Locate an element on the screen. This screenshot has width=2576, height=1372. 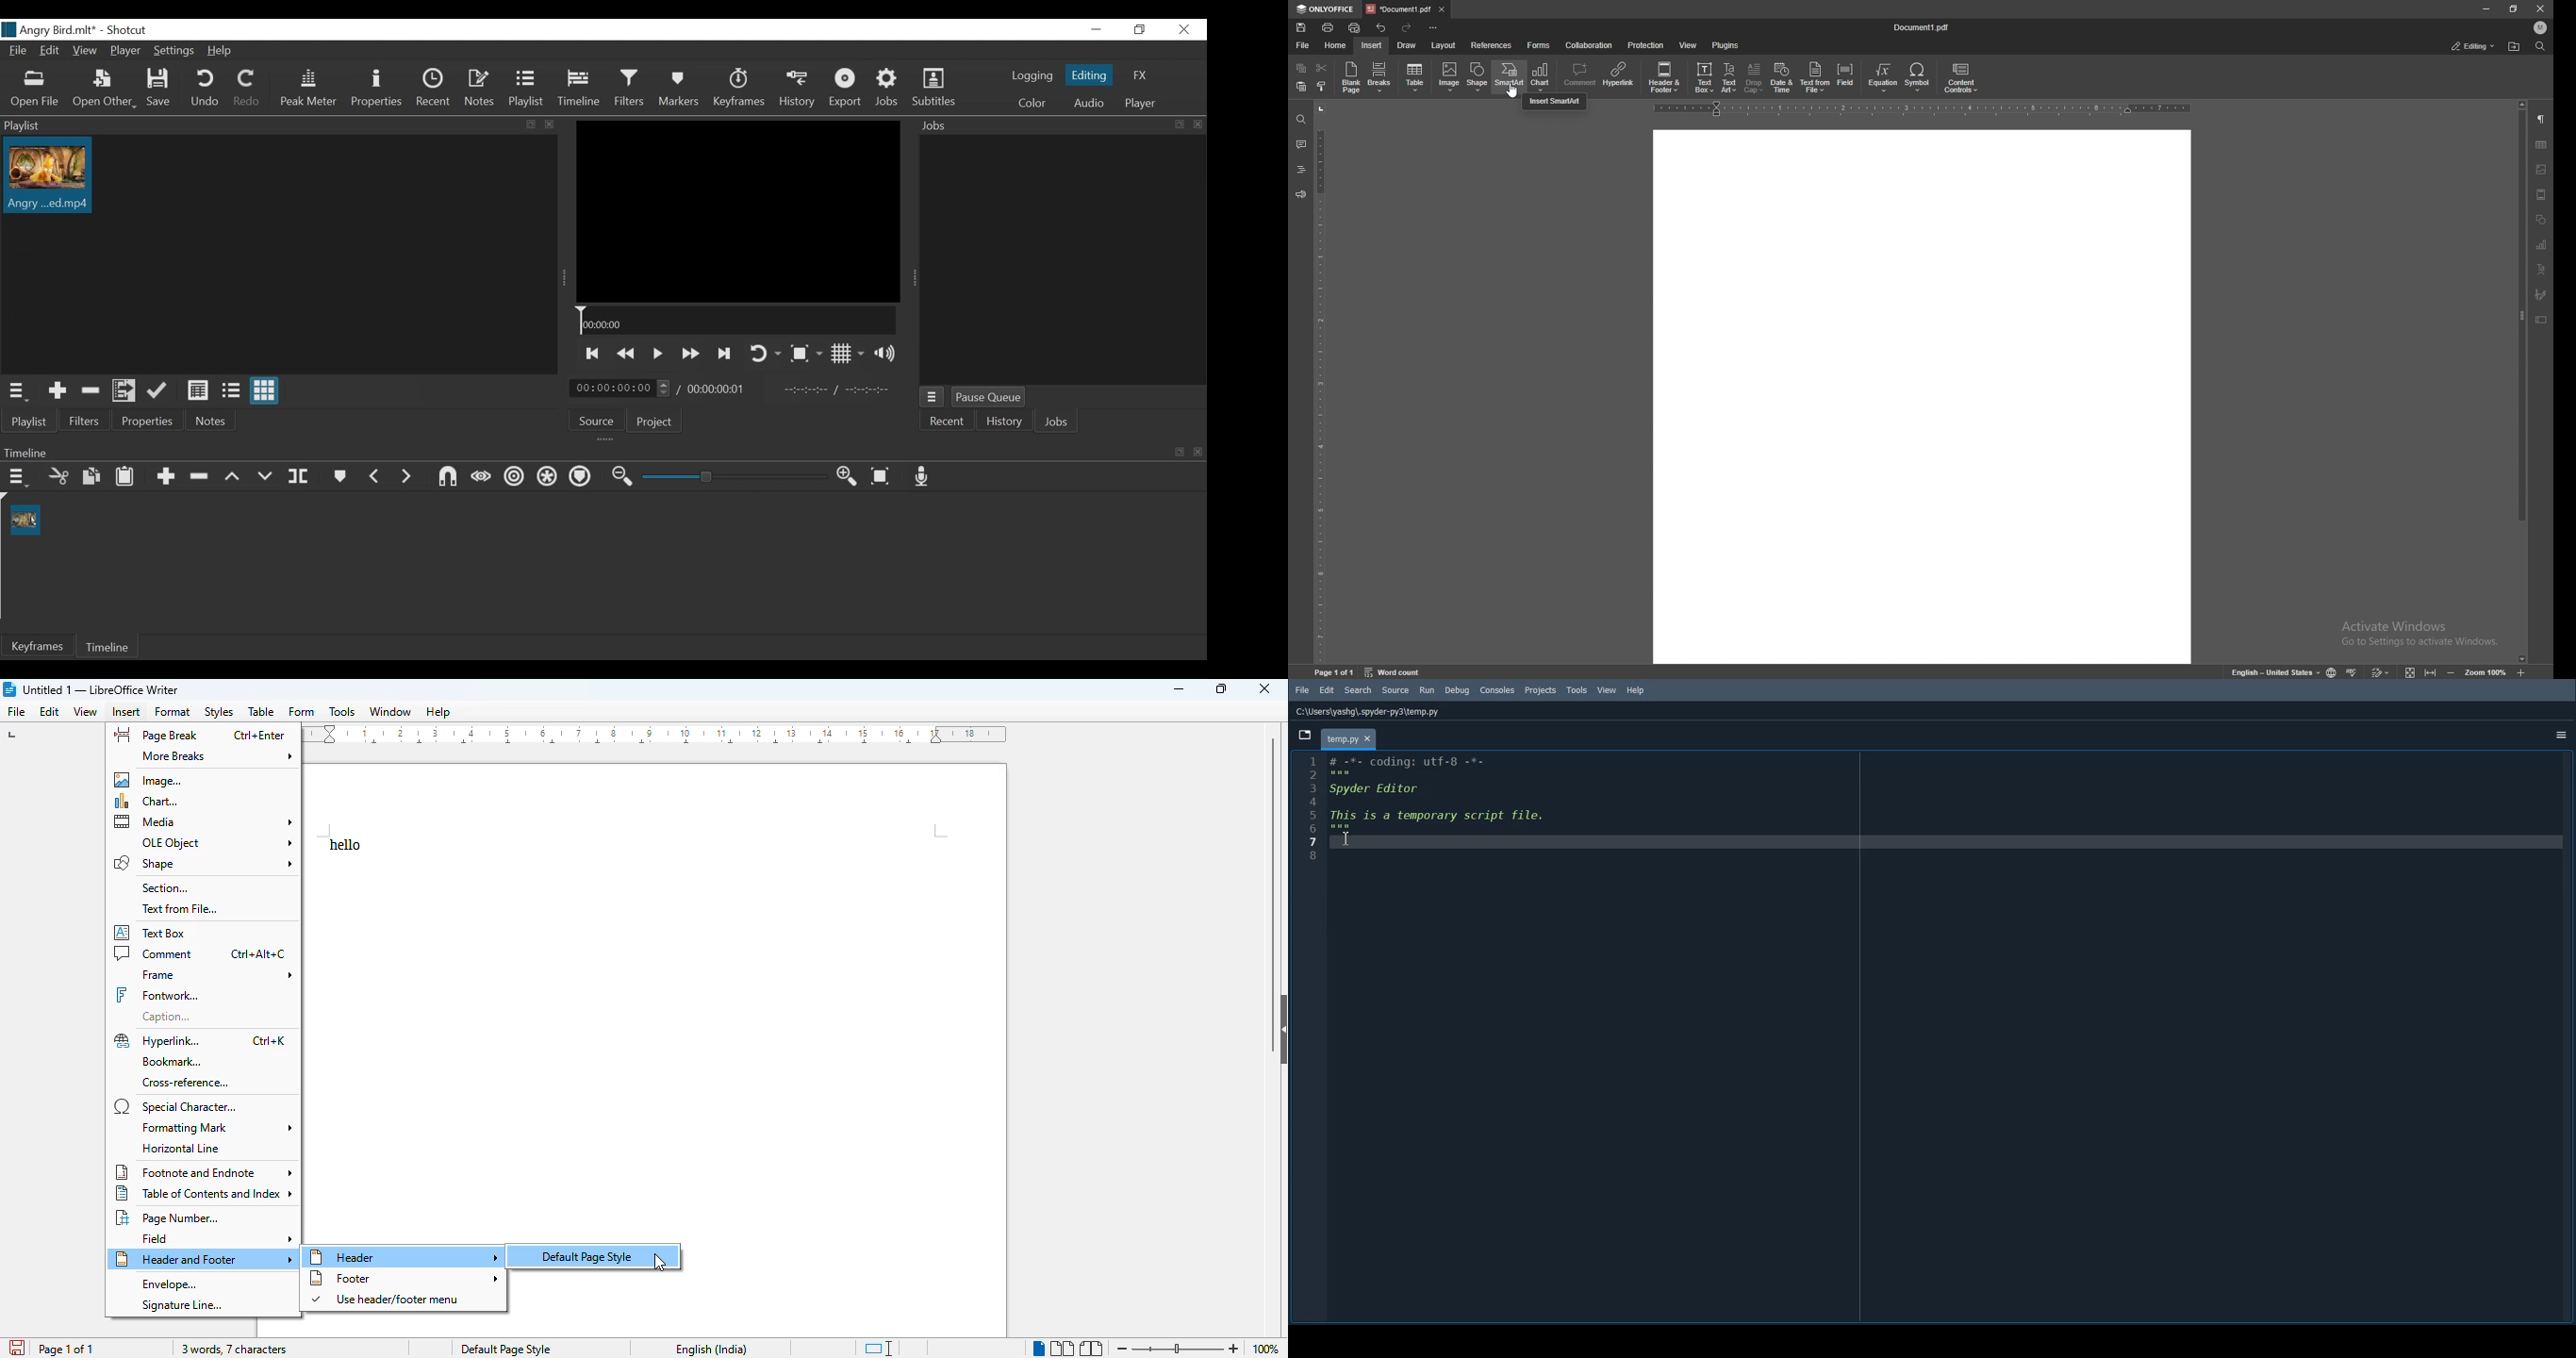
shortcut for page break is located at coordinates (261, 736).